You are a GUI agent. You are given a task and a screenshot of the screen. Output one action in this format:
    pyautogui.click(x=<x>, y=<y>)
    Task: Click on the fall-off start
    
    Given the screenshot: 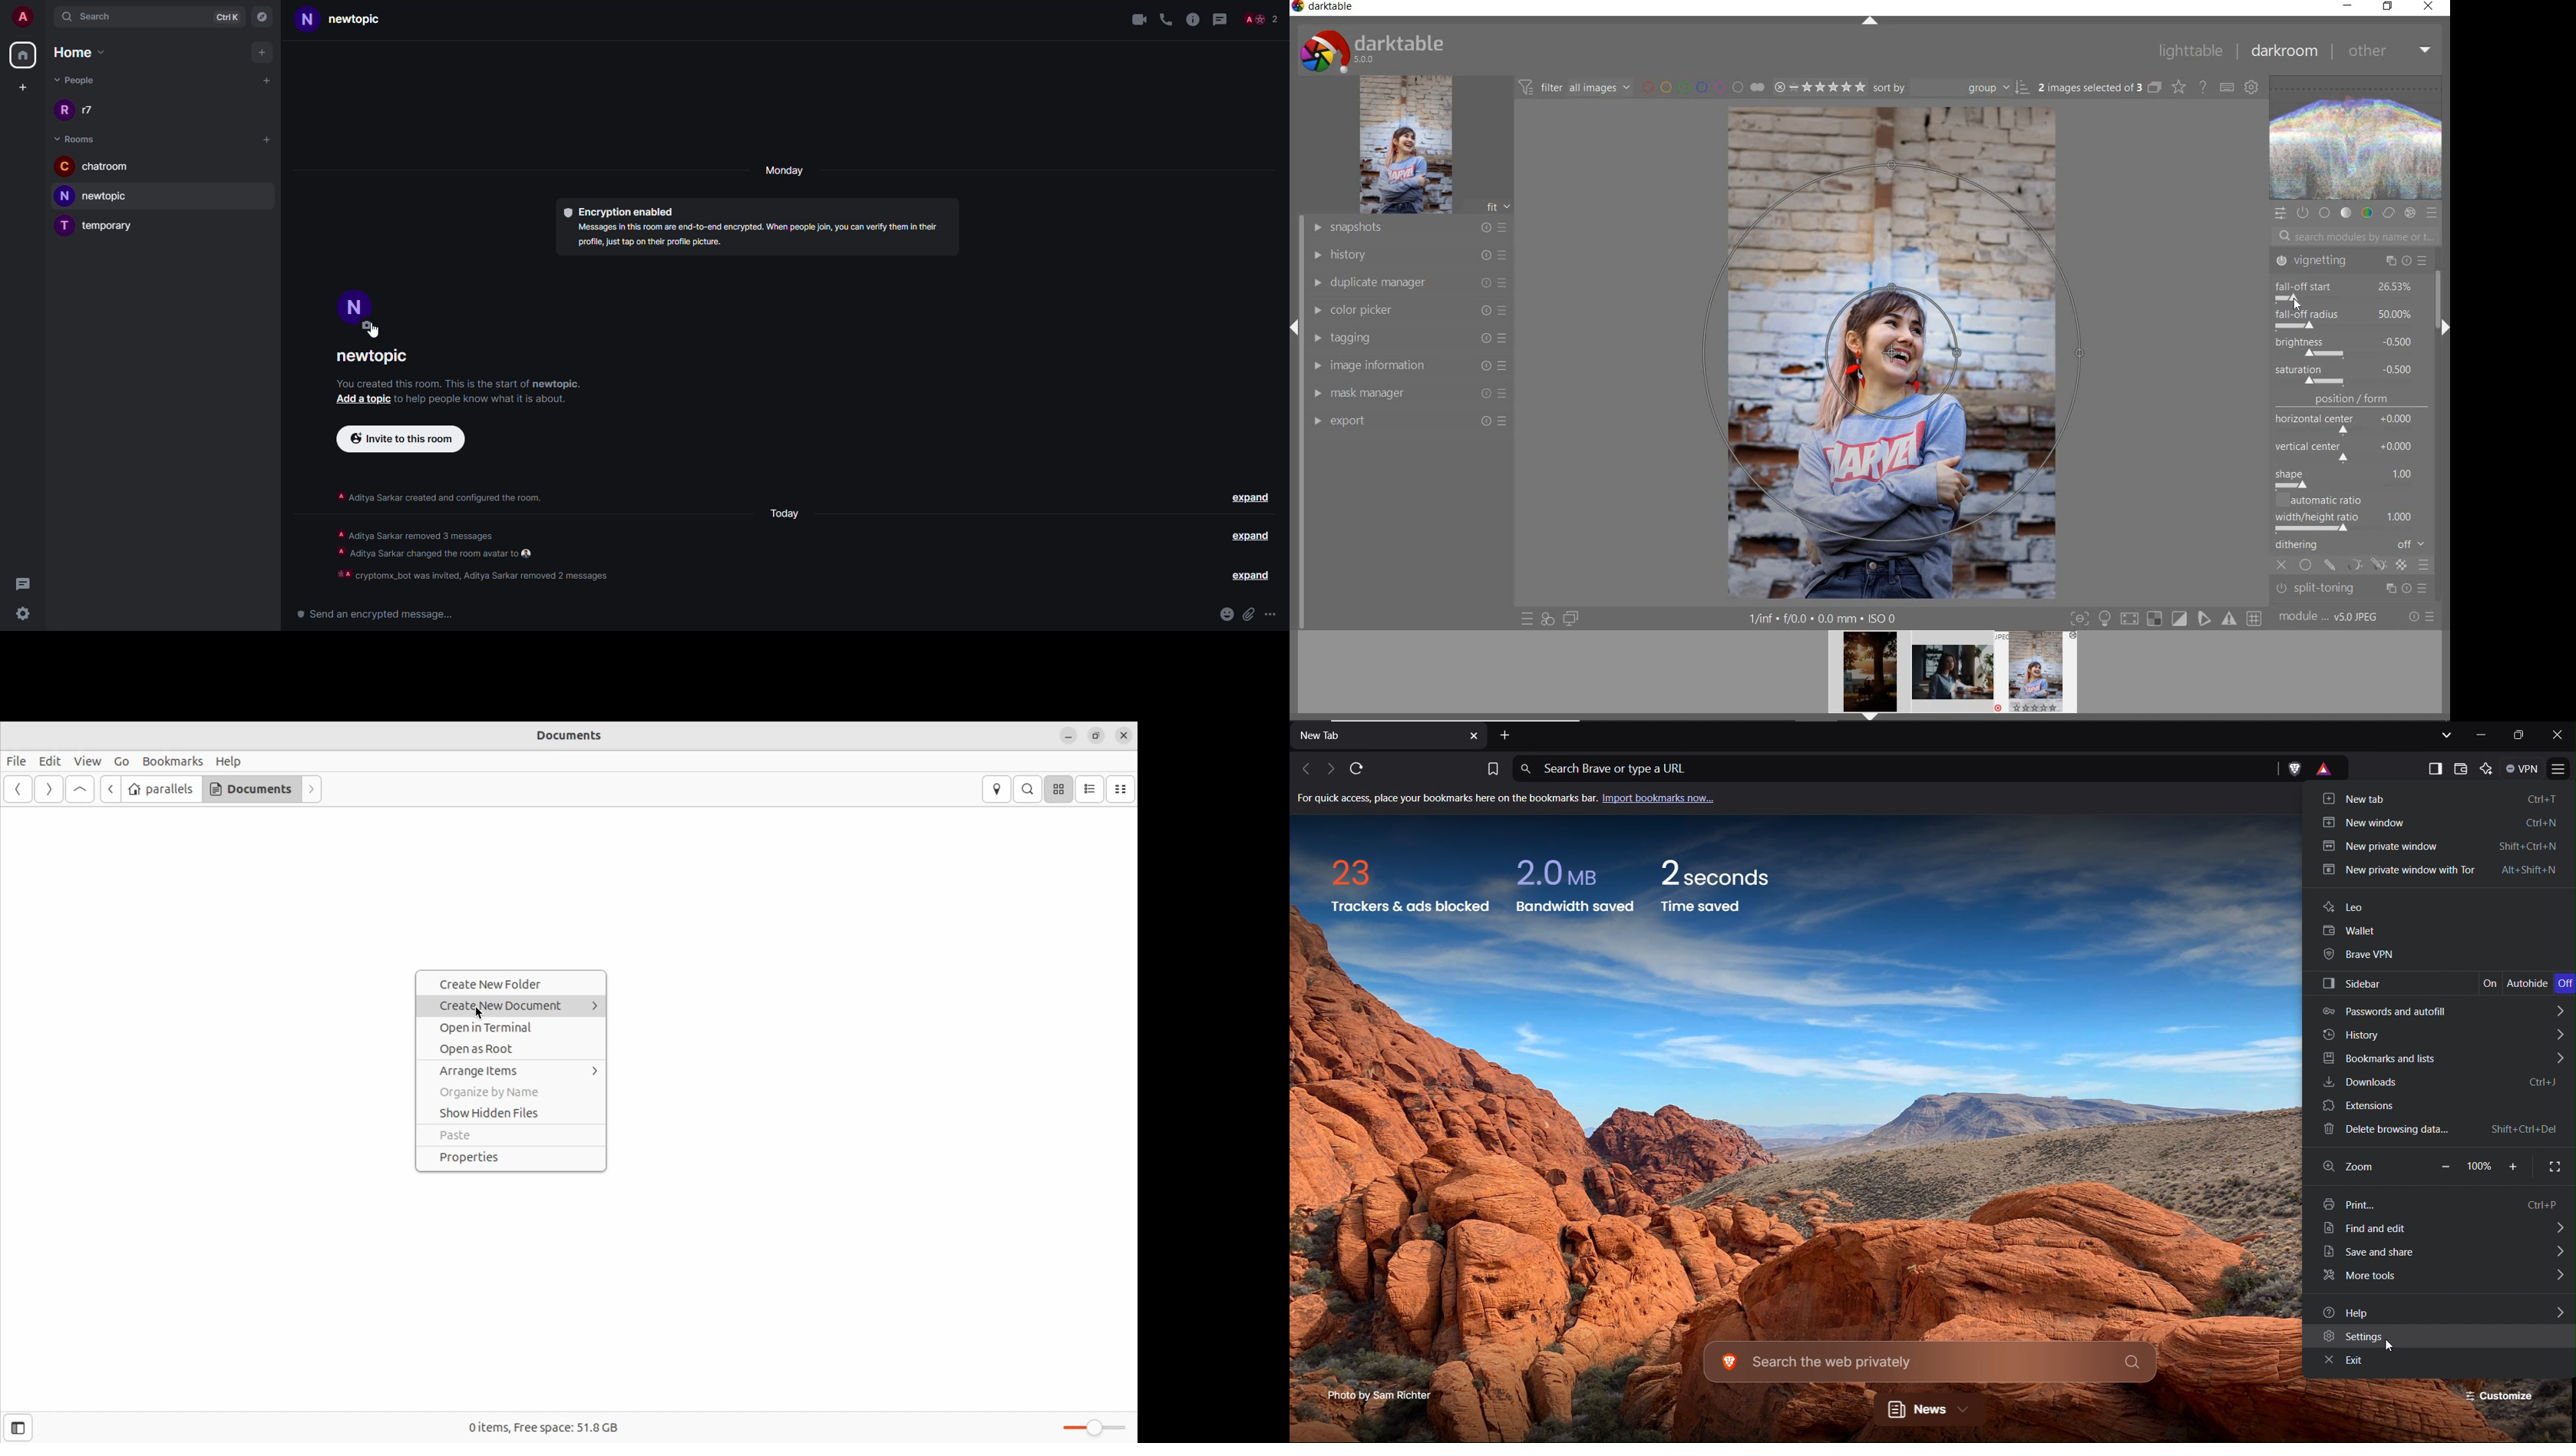 What is the action you would take?
    pyautogui.click(x=2349, y=290)
    